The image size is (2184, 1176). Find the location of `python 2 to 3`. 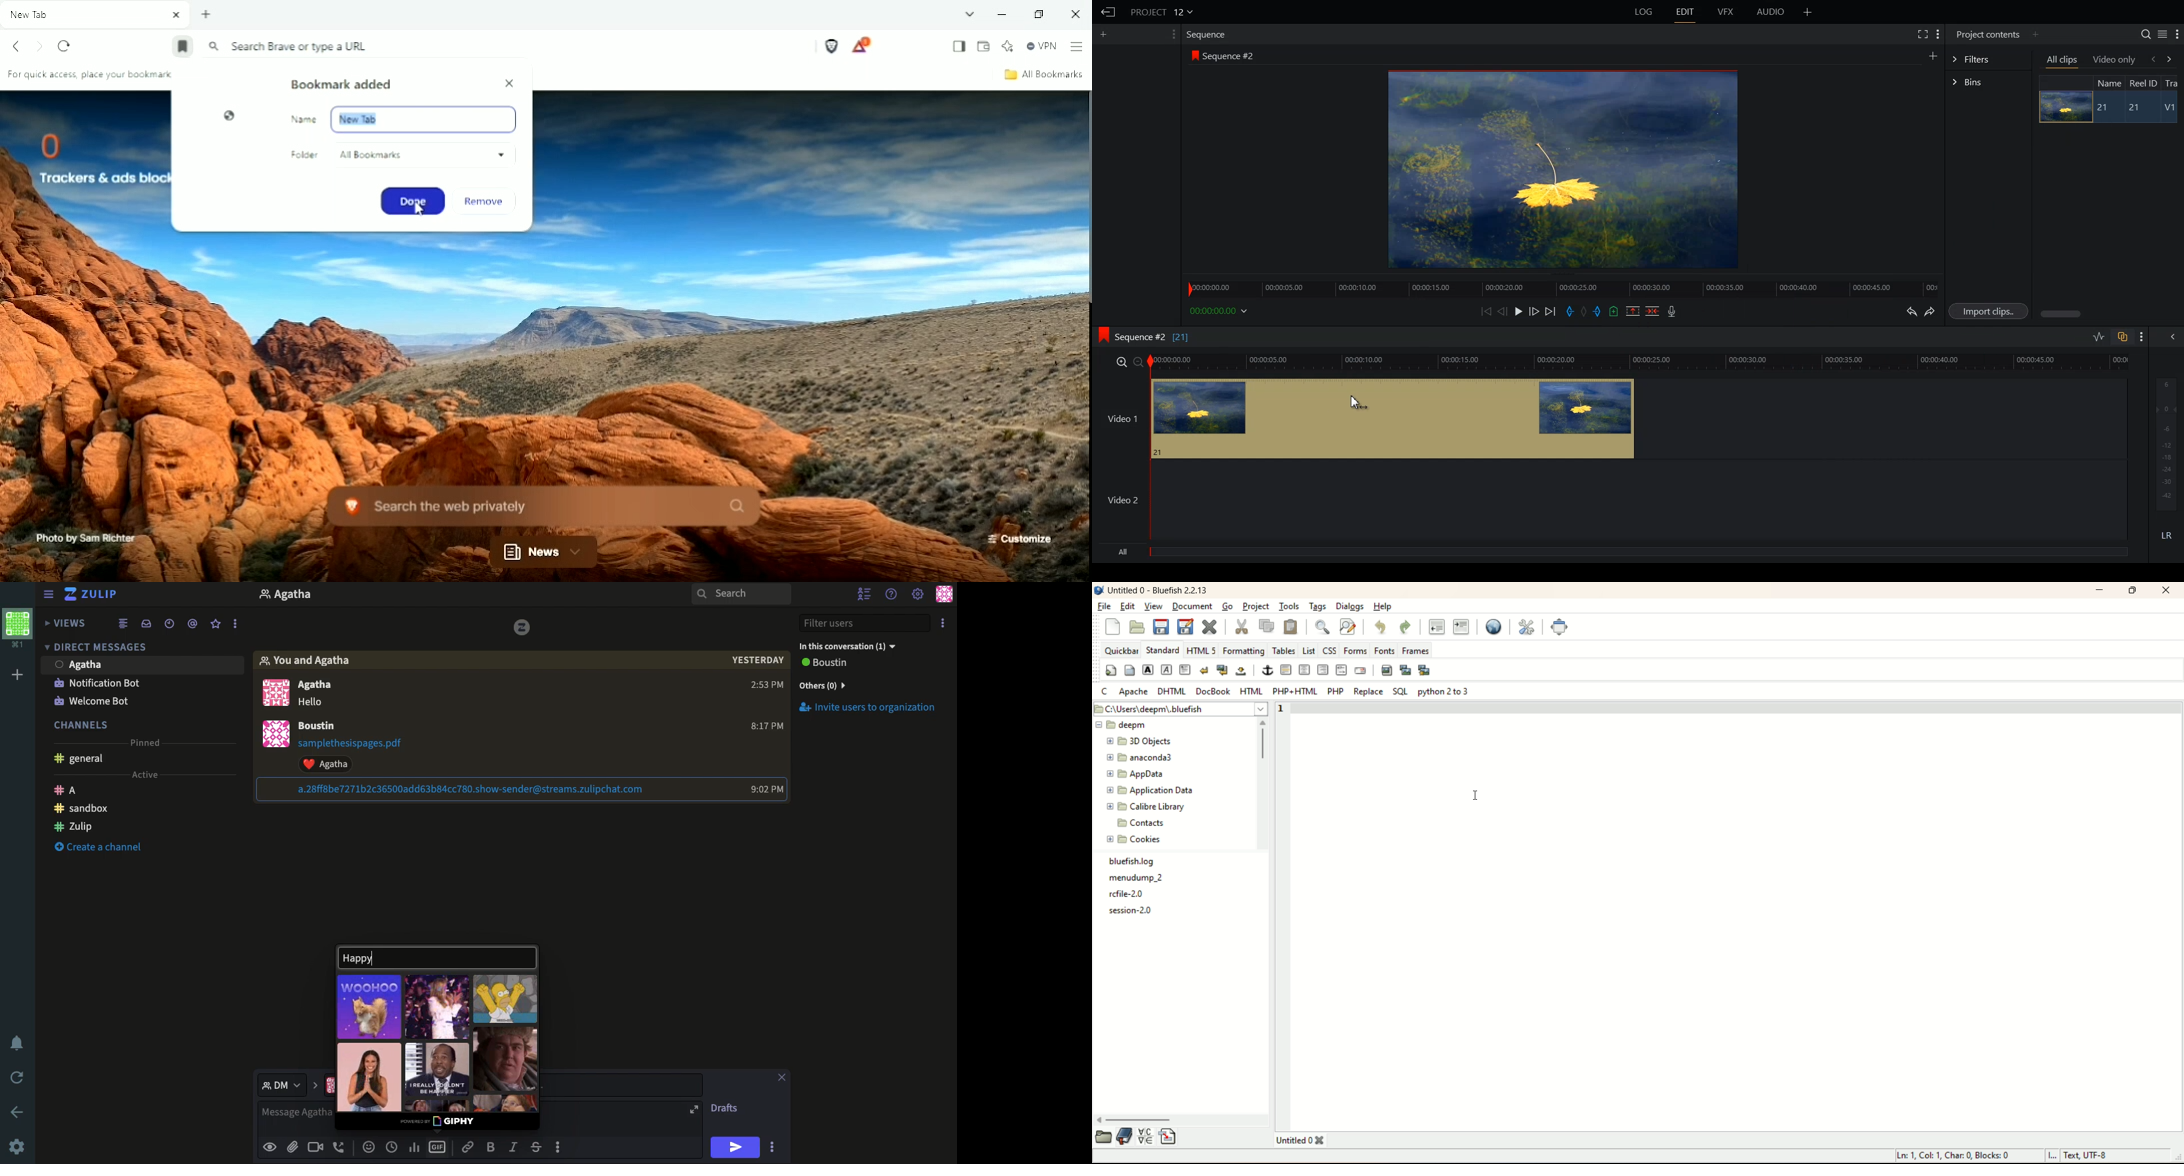

python 2 to 3 is located at coordinates (1443, 691).